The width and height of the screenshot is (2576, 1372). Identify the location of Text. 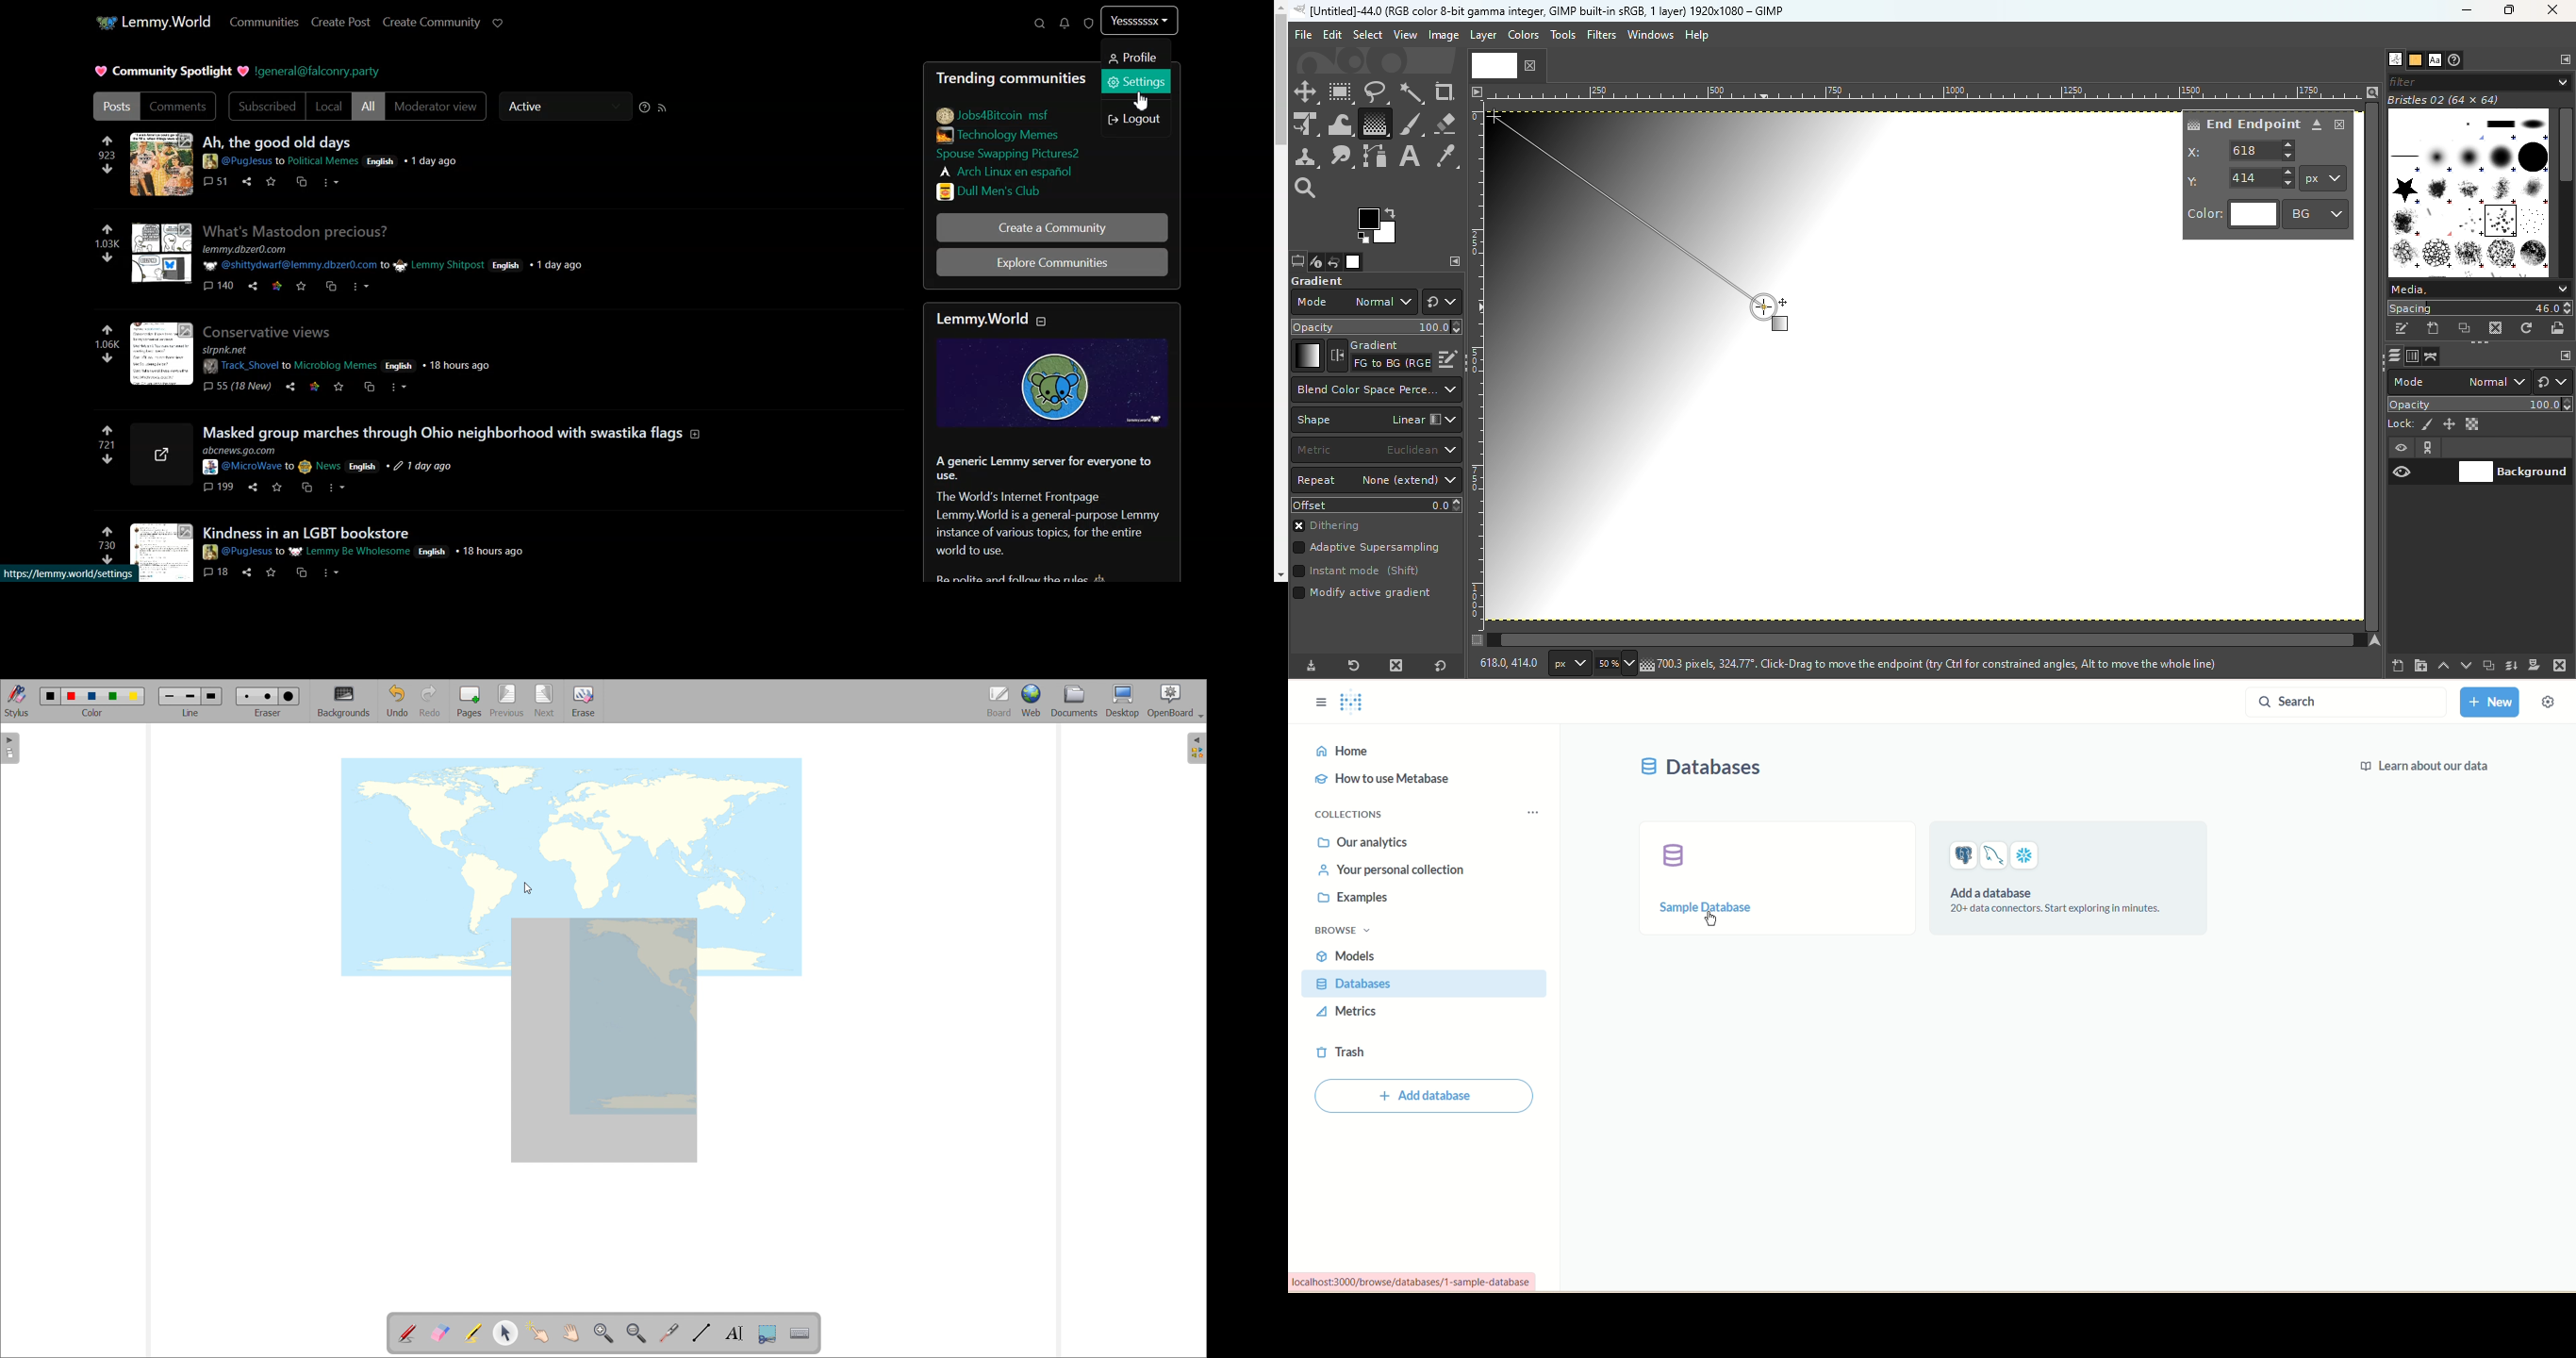
(1051, 514).